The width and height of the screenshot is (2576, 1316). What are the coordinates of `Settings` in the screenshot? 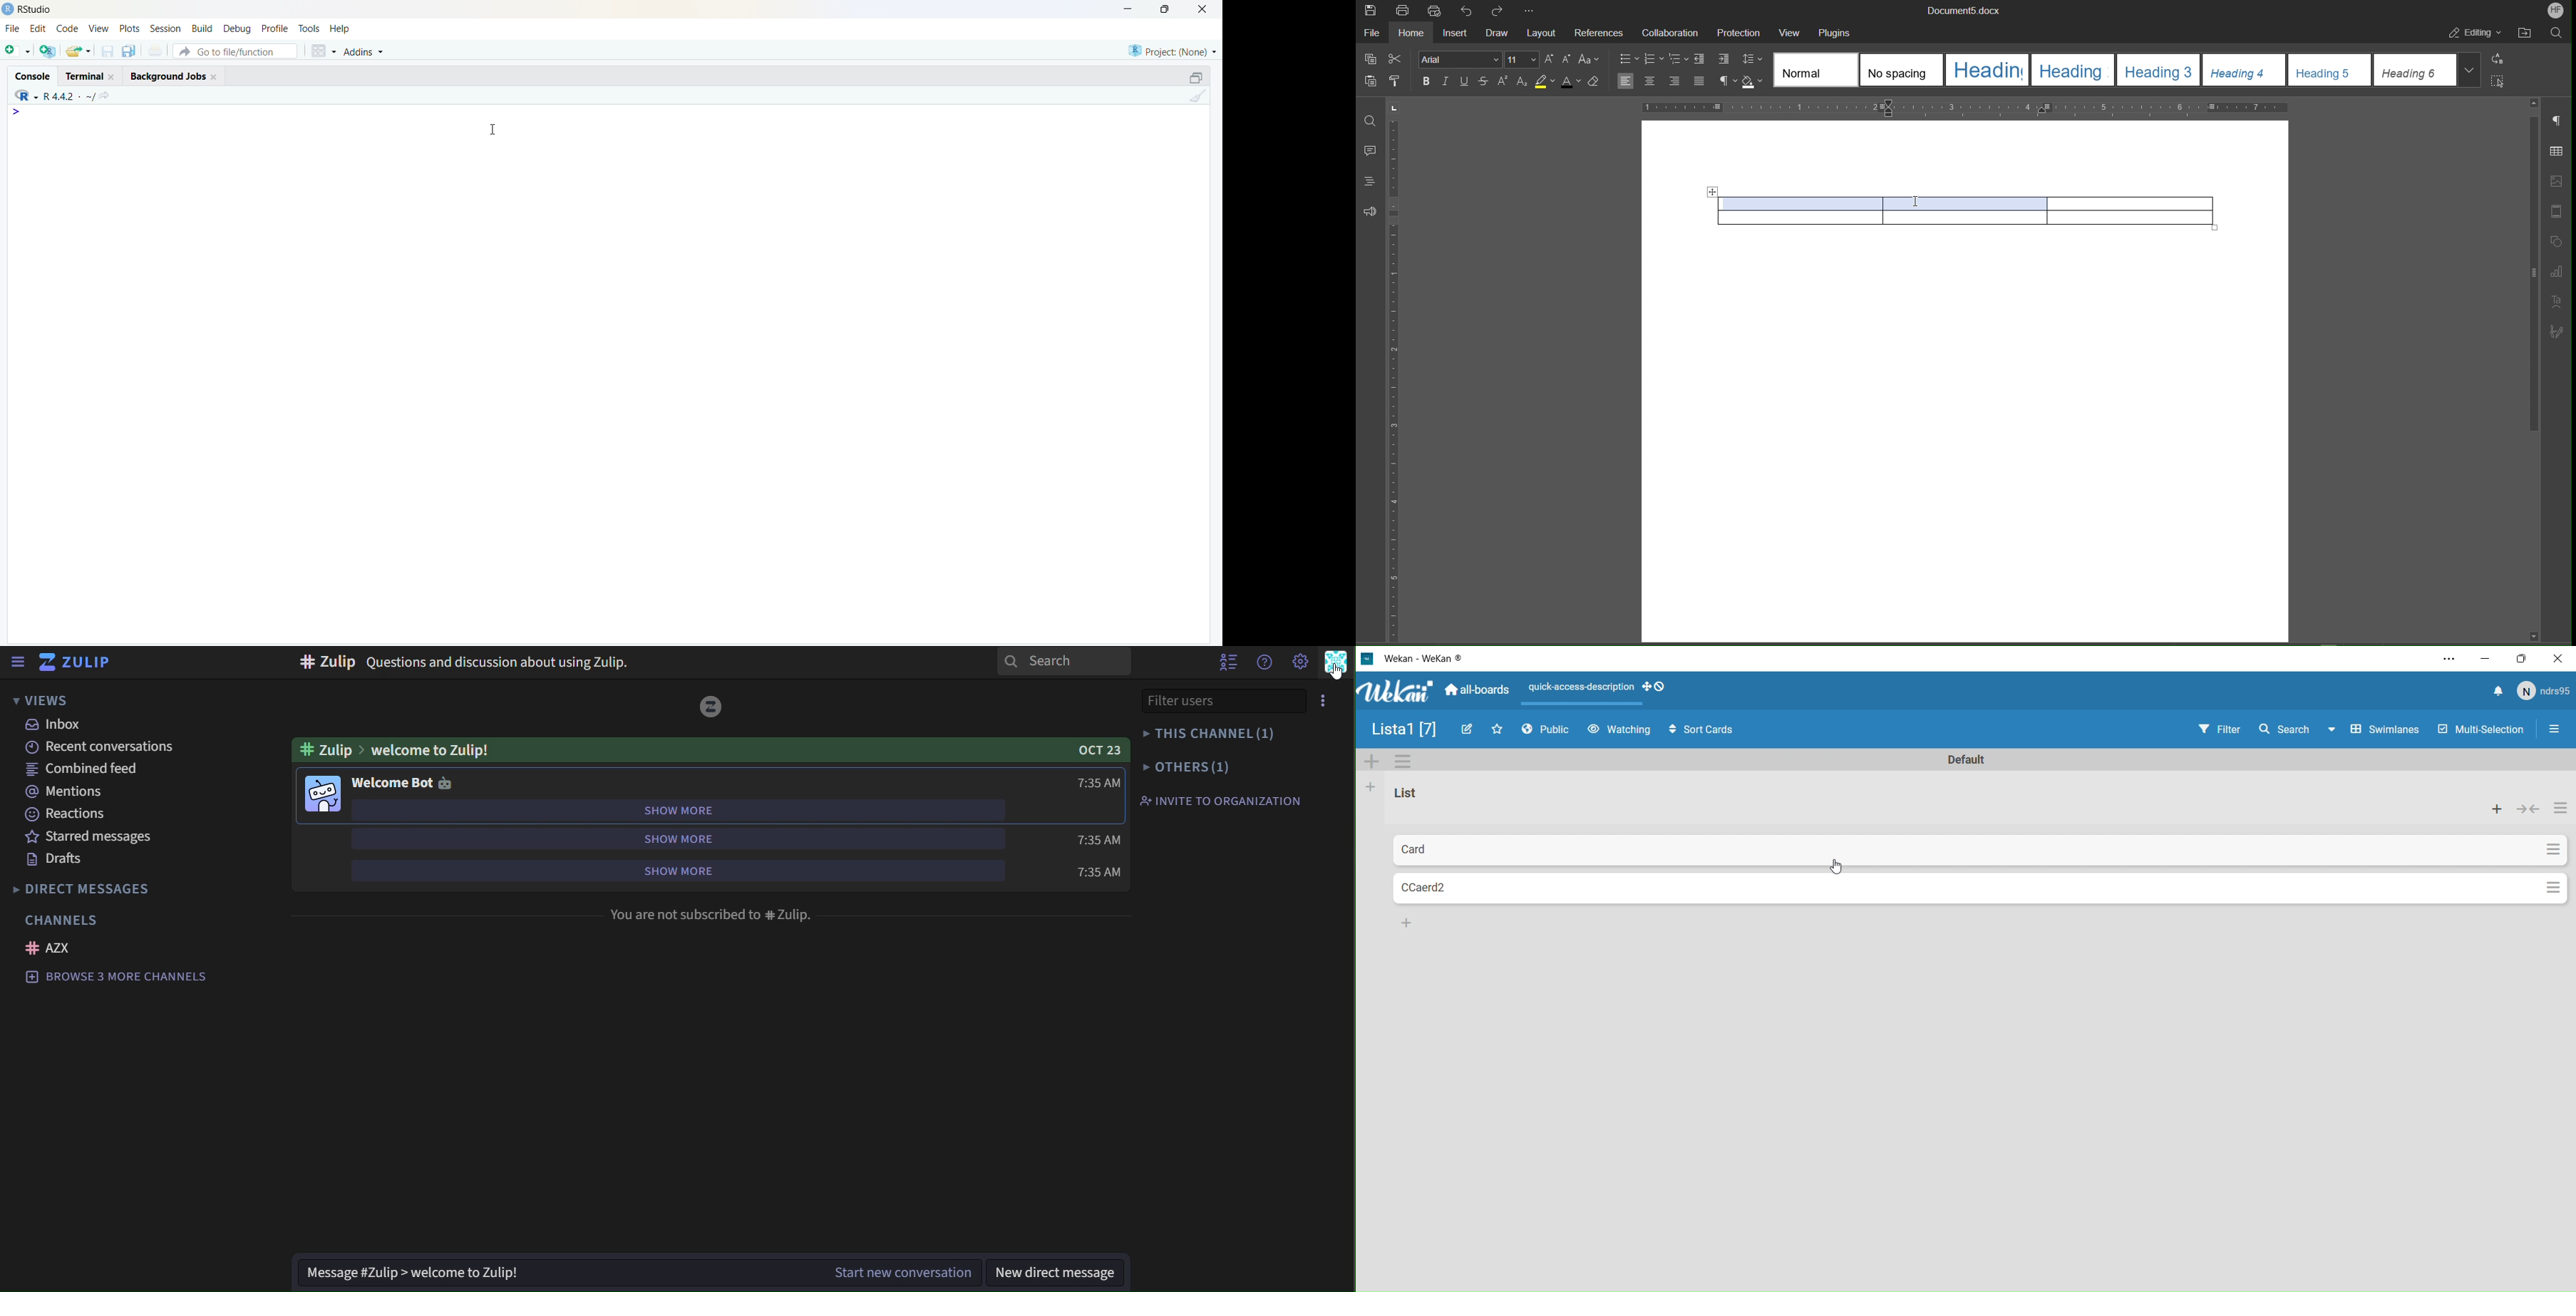 It's located at (2554, 888).